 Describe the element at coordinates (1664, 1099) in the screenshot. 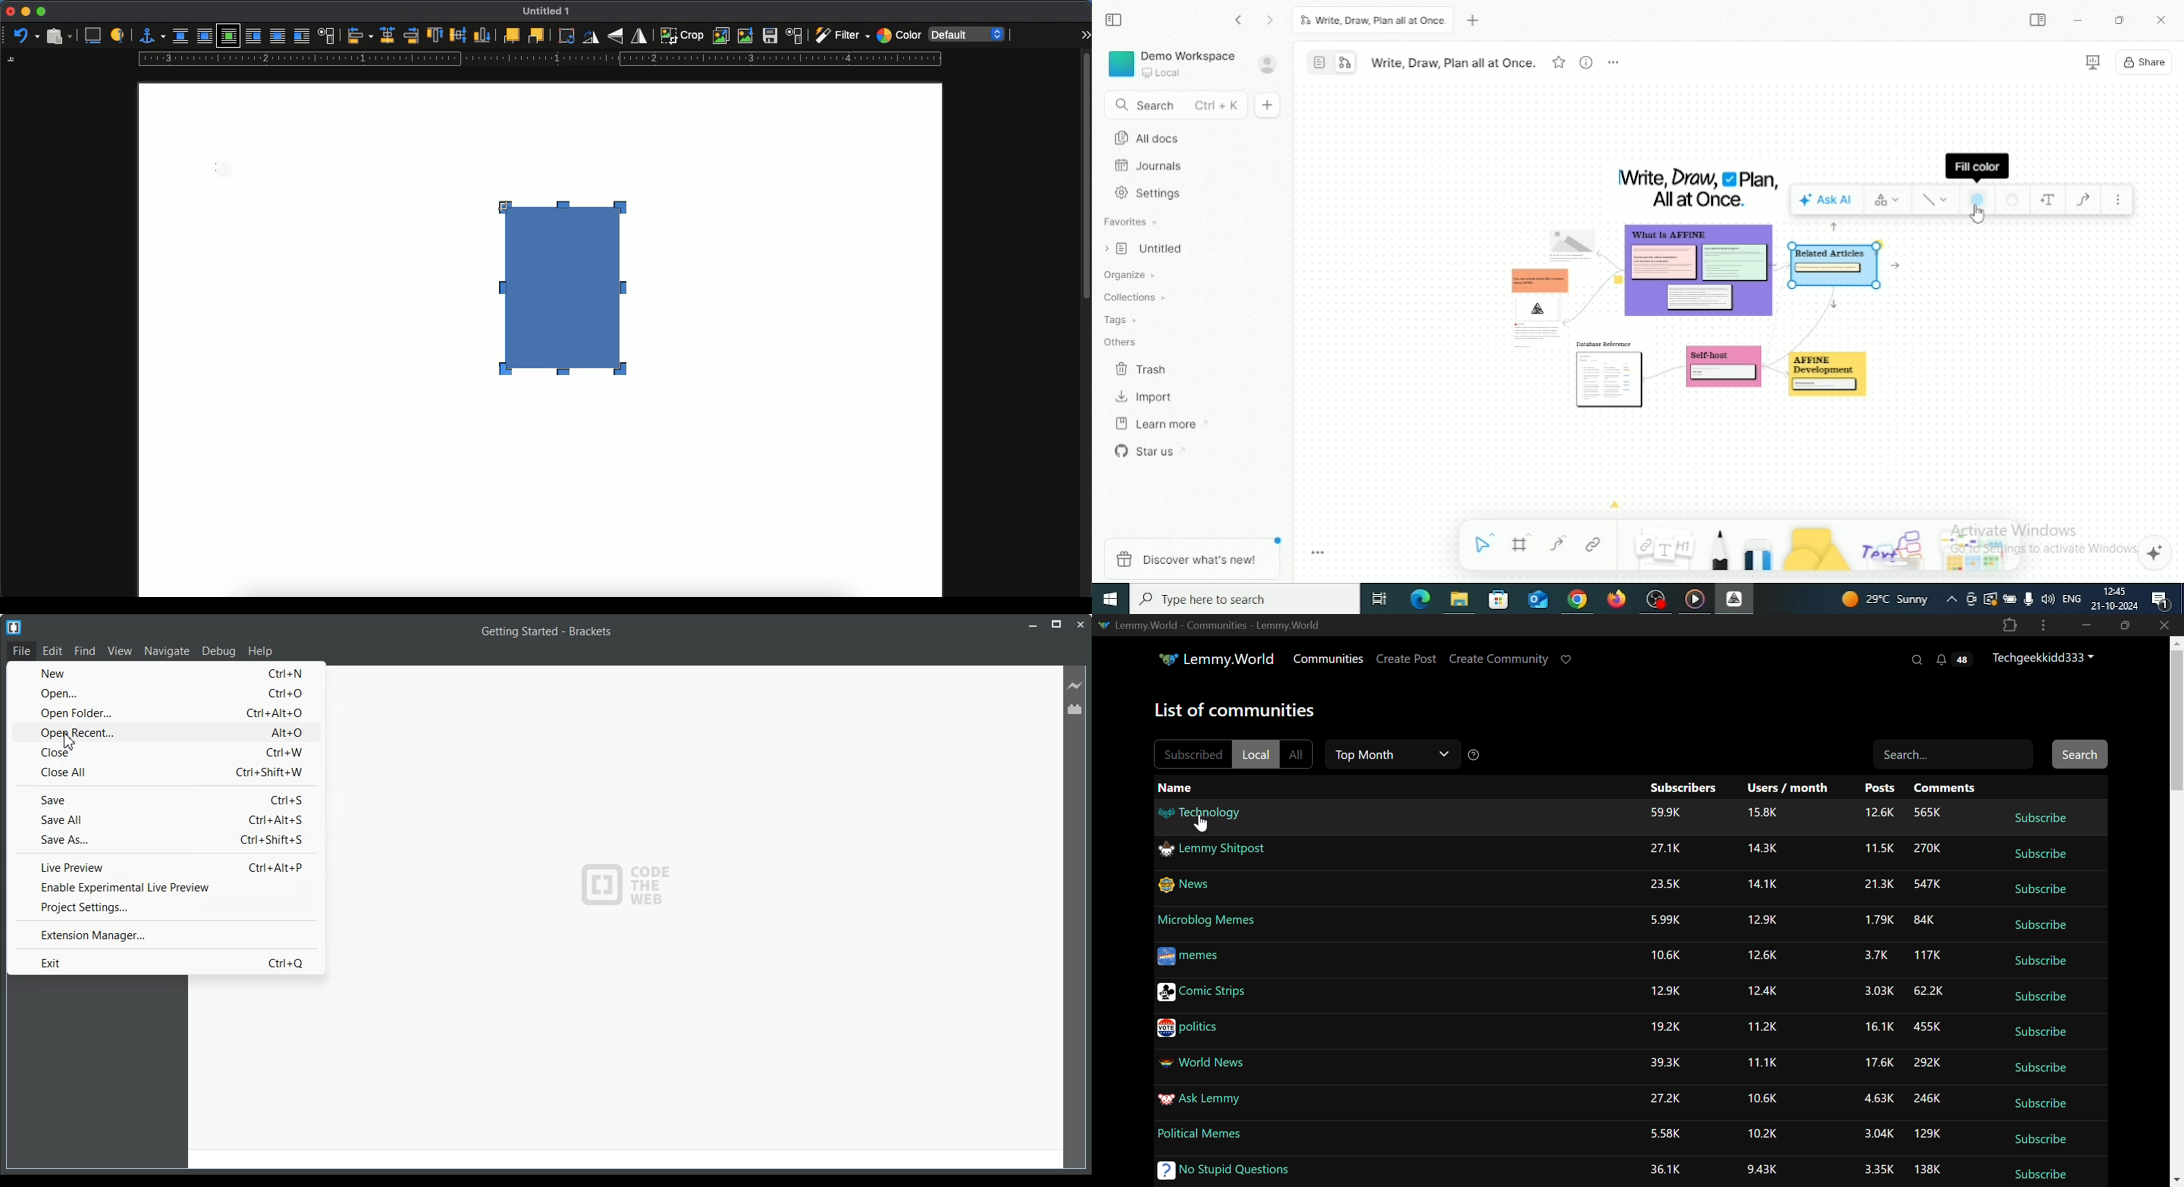

I see `27.2K` at that location.